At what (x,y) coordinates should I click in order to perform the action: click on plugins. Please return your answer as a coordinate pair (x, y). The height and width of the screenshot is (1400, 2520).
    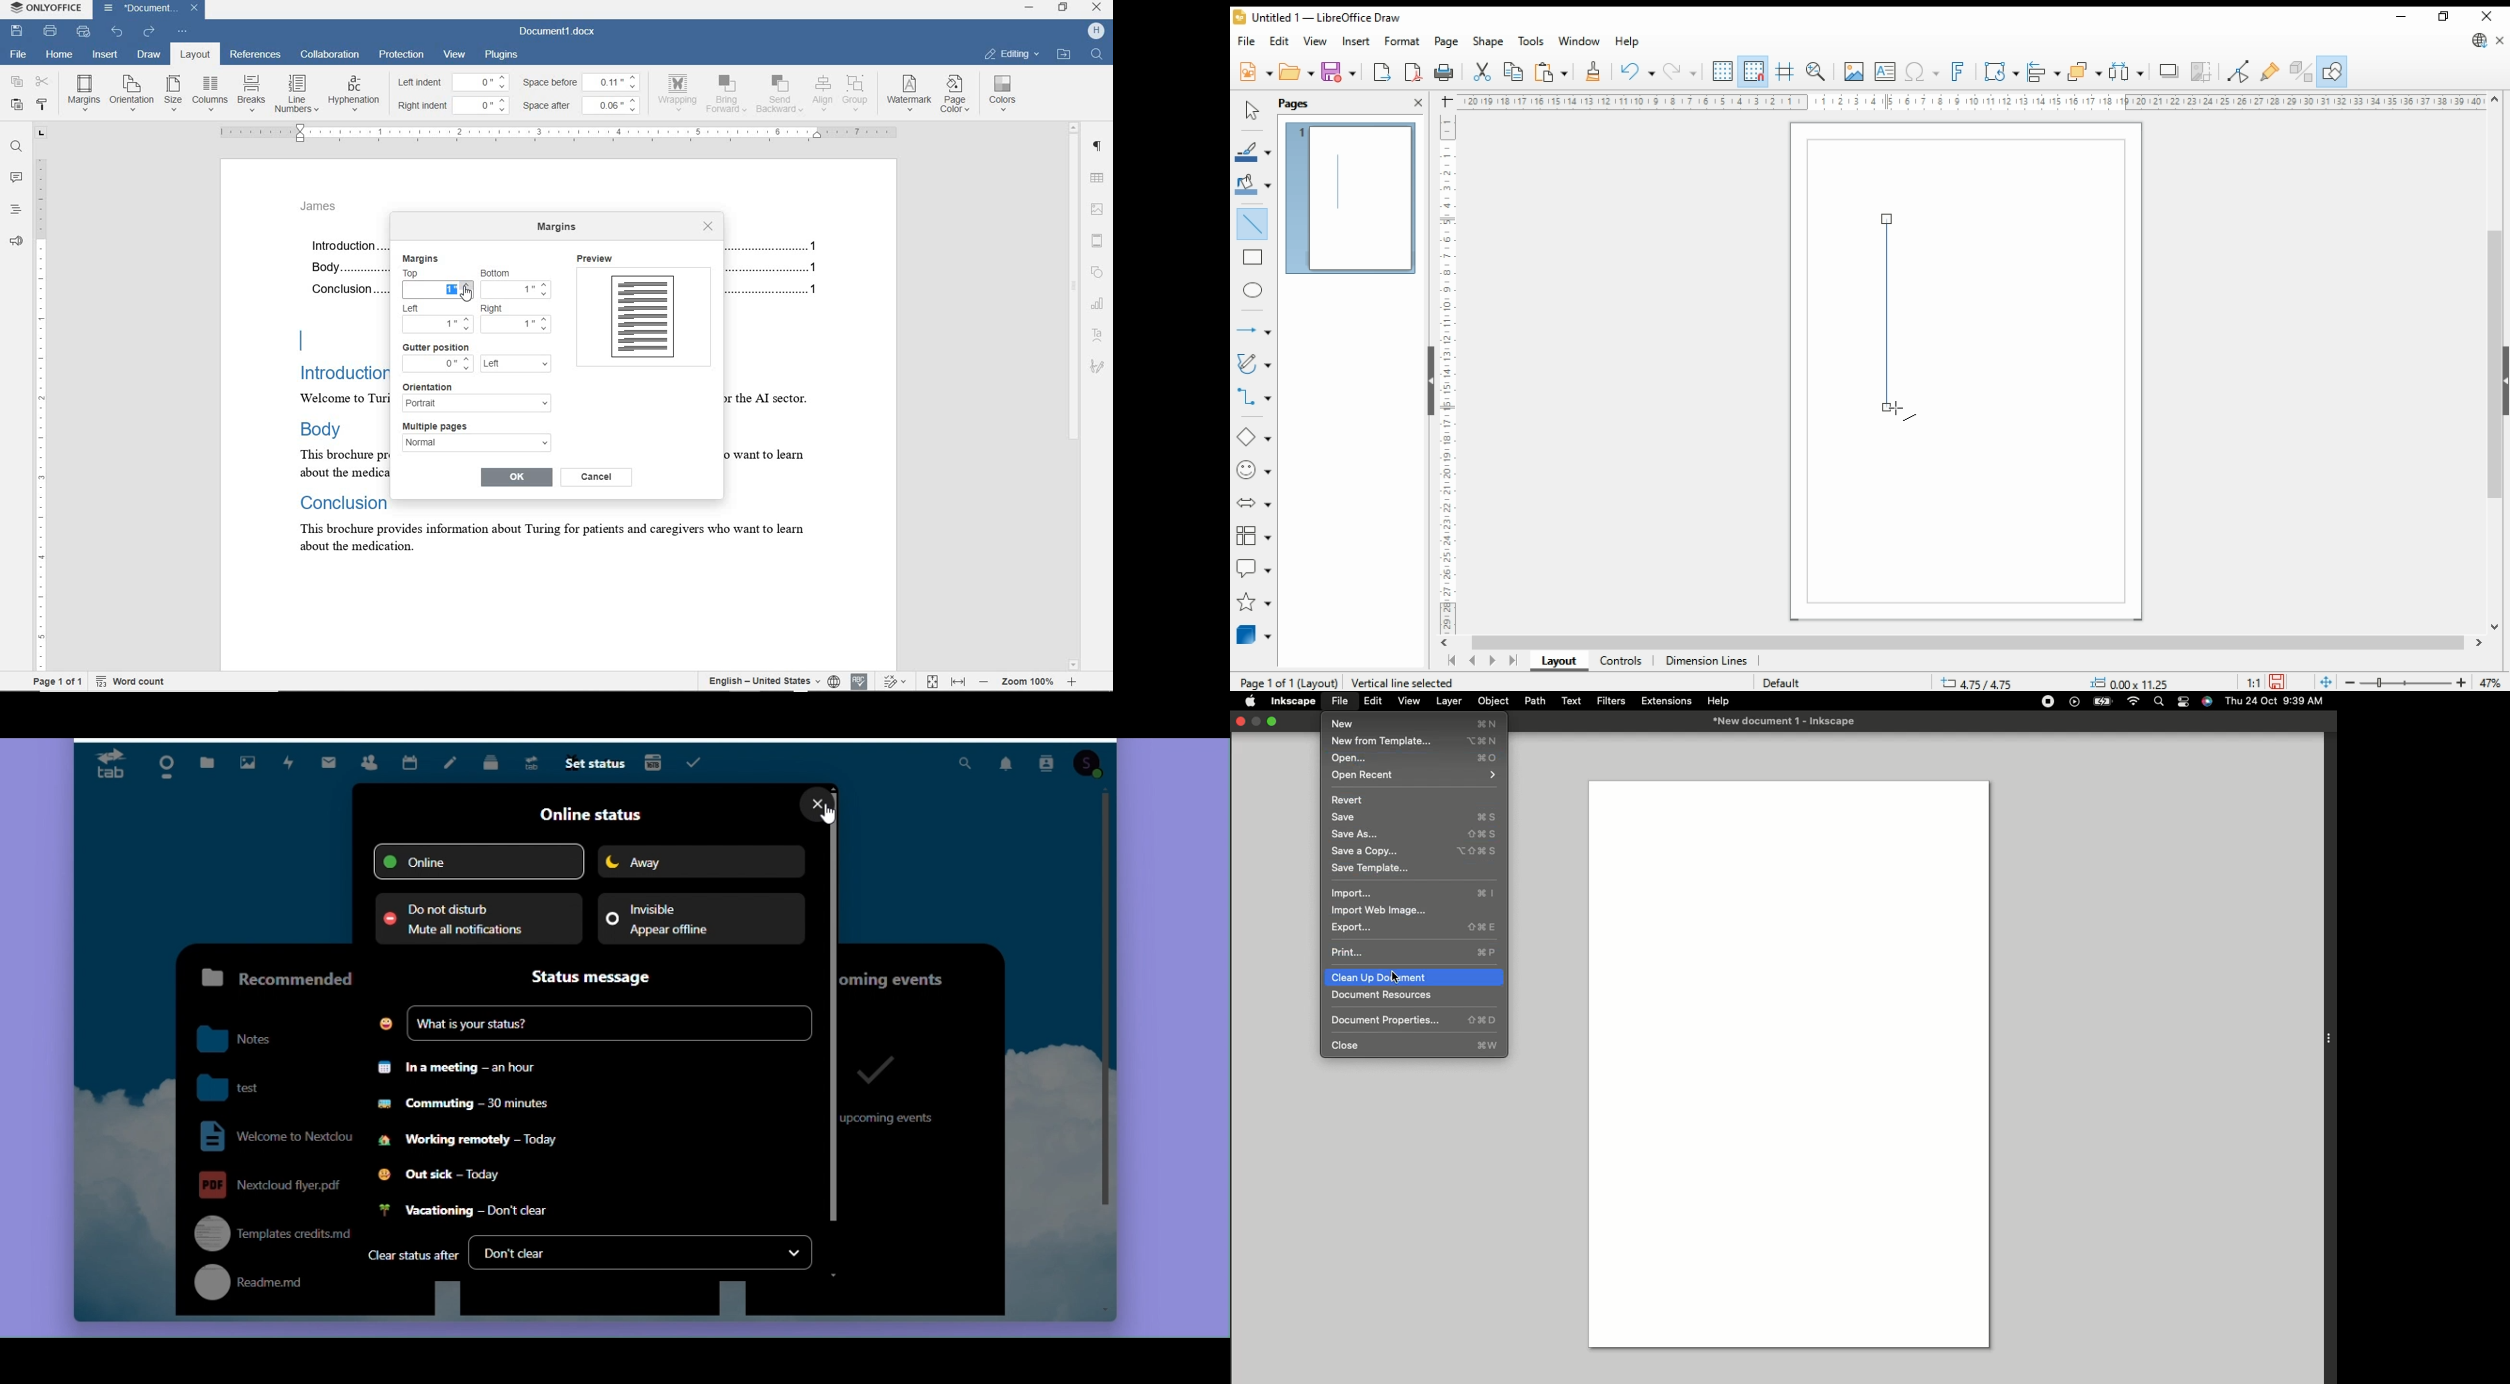
    Looking at the image, I should click on (504, 54).